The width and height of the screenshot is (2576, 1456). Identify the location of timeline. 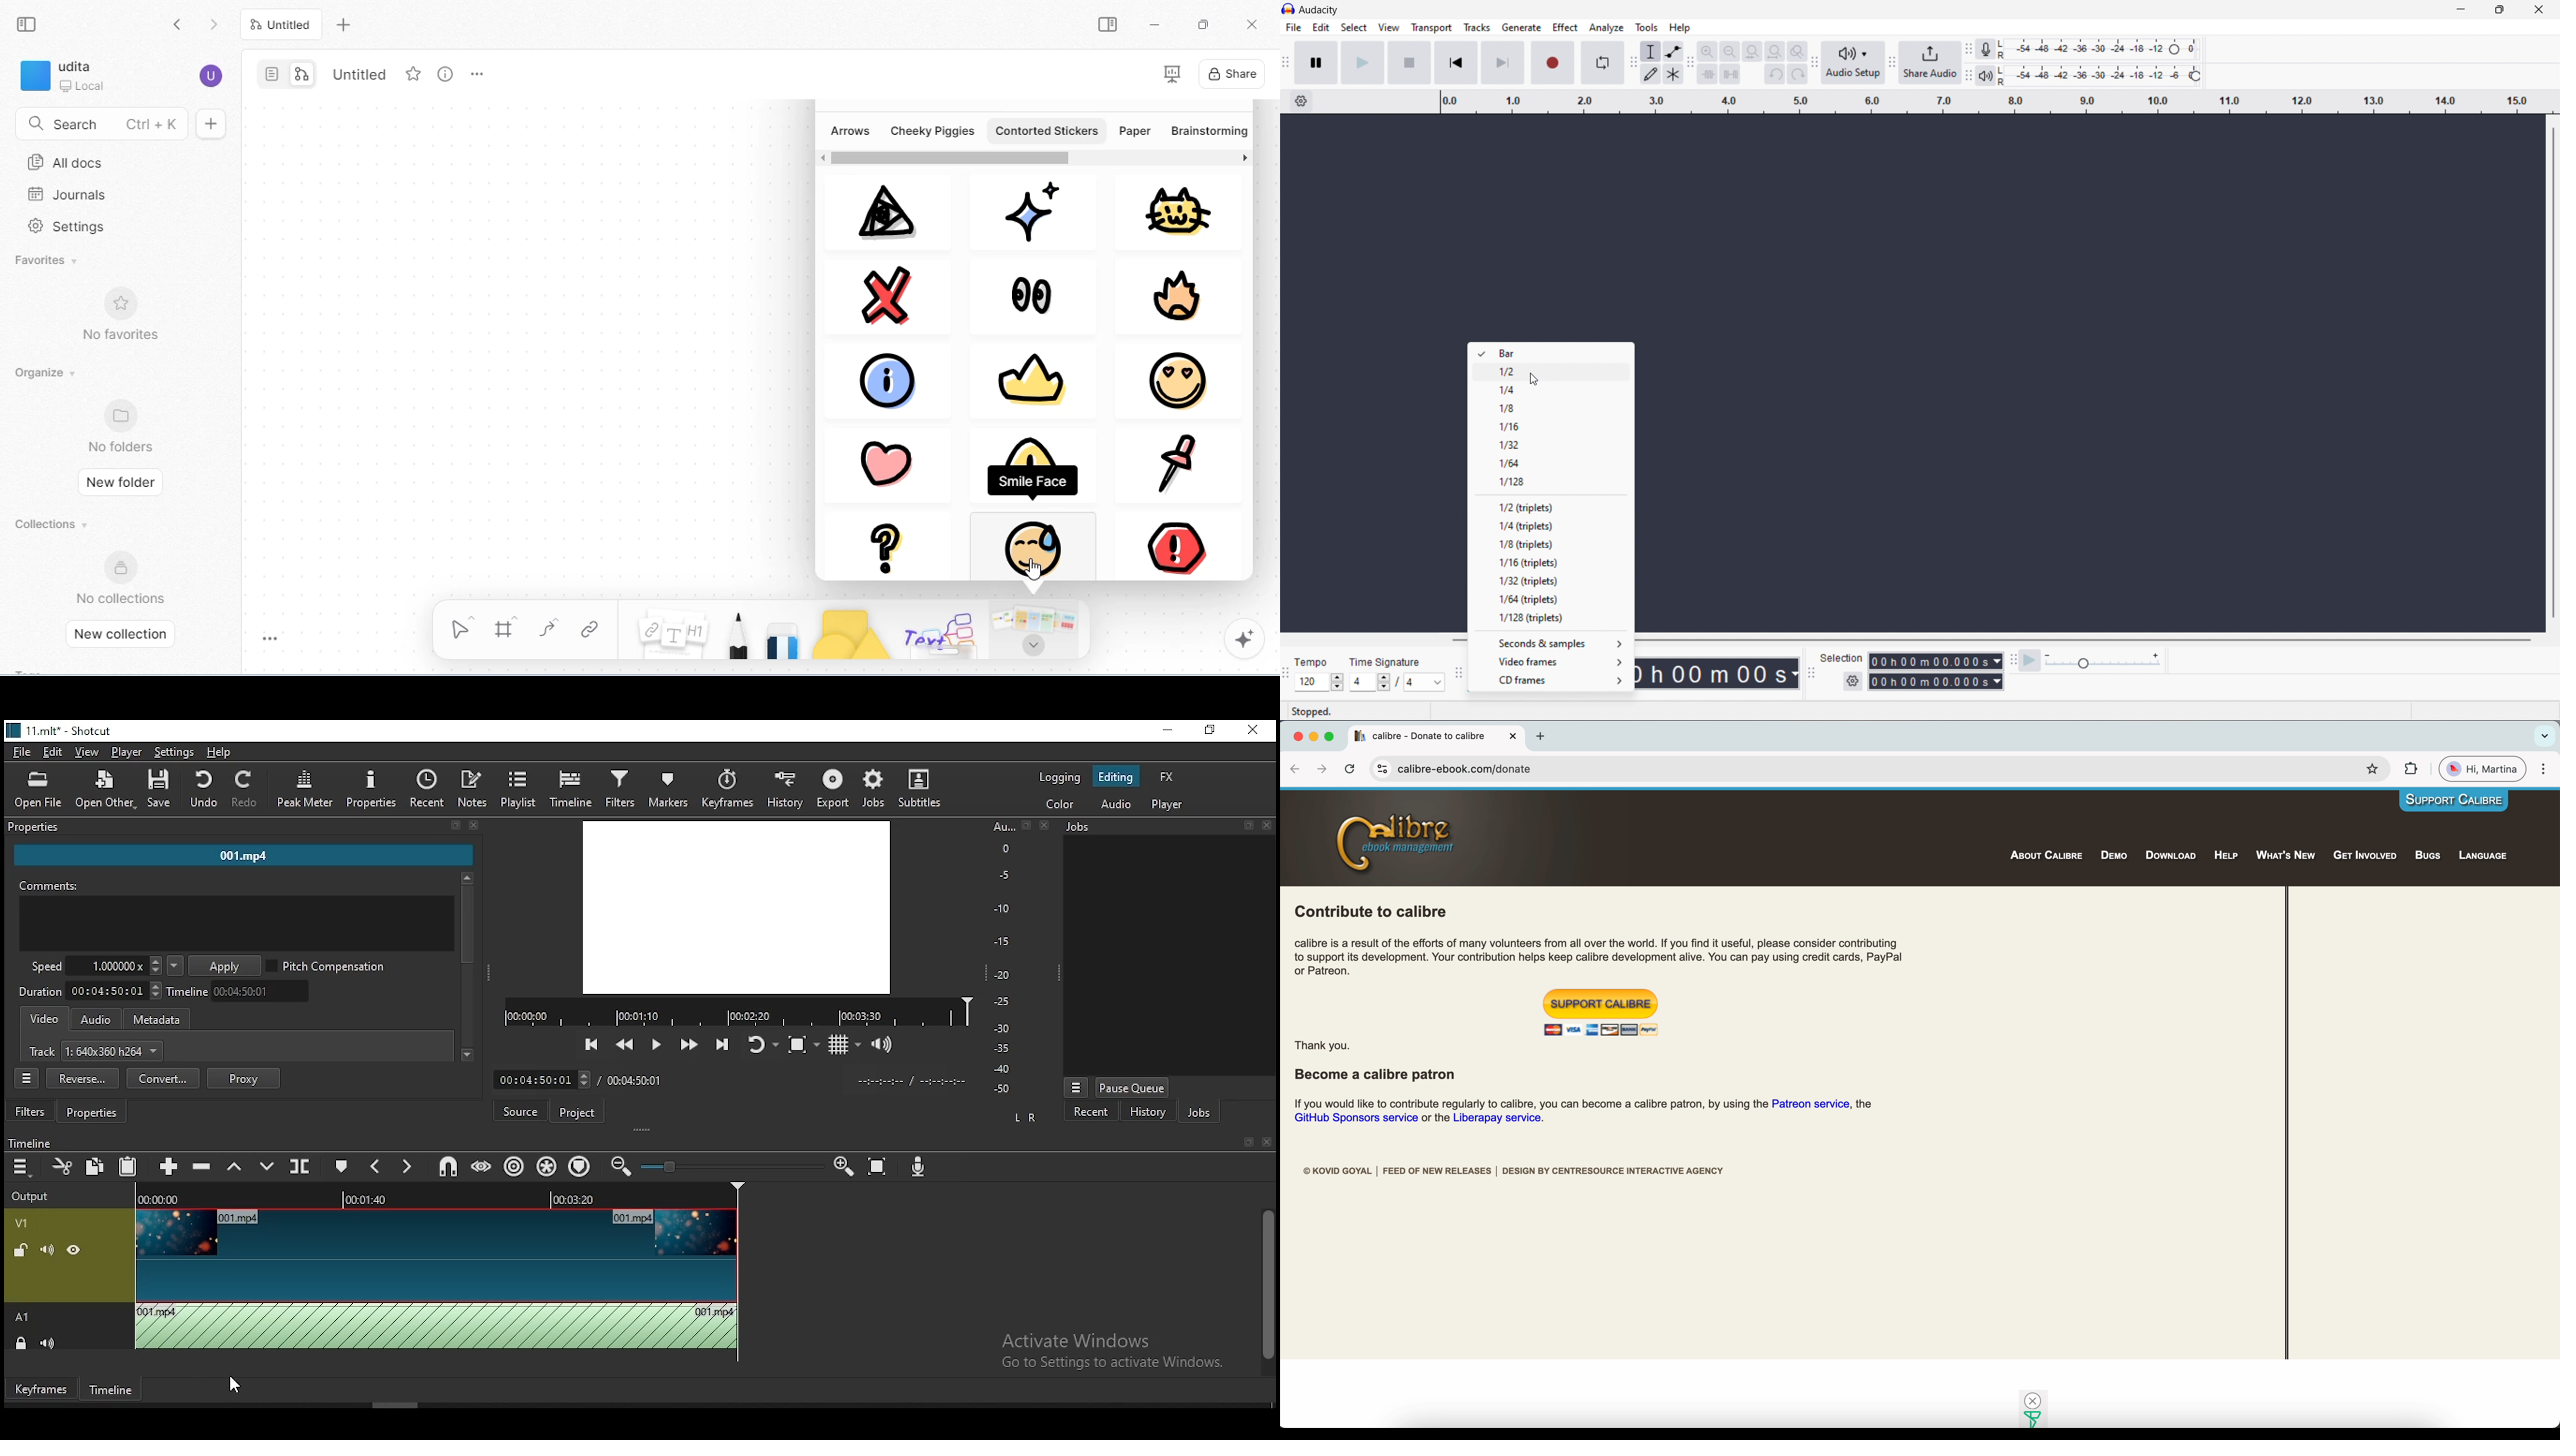
(735, 1010).